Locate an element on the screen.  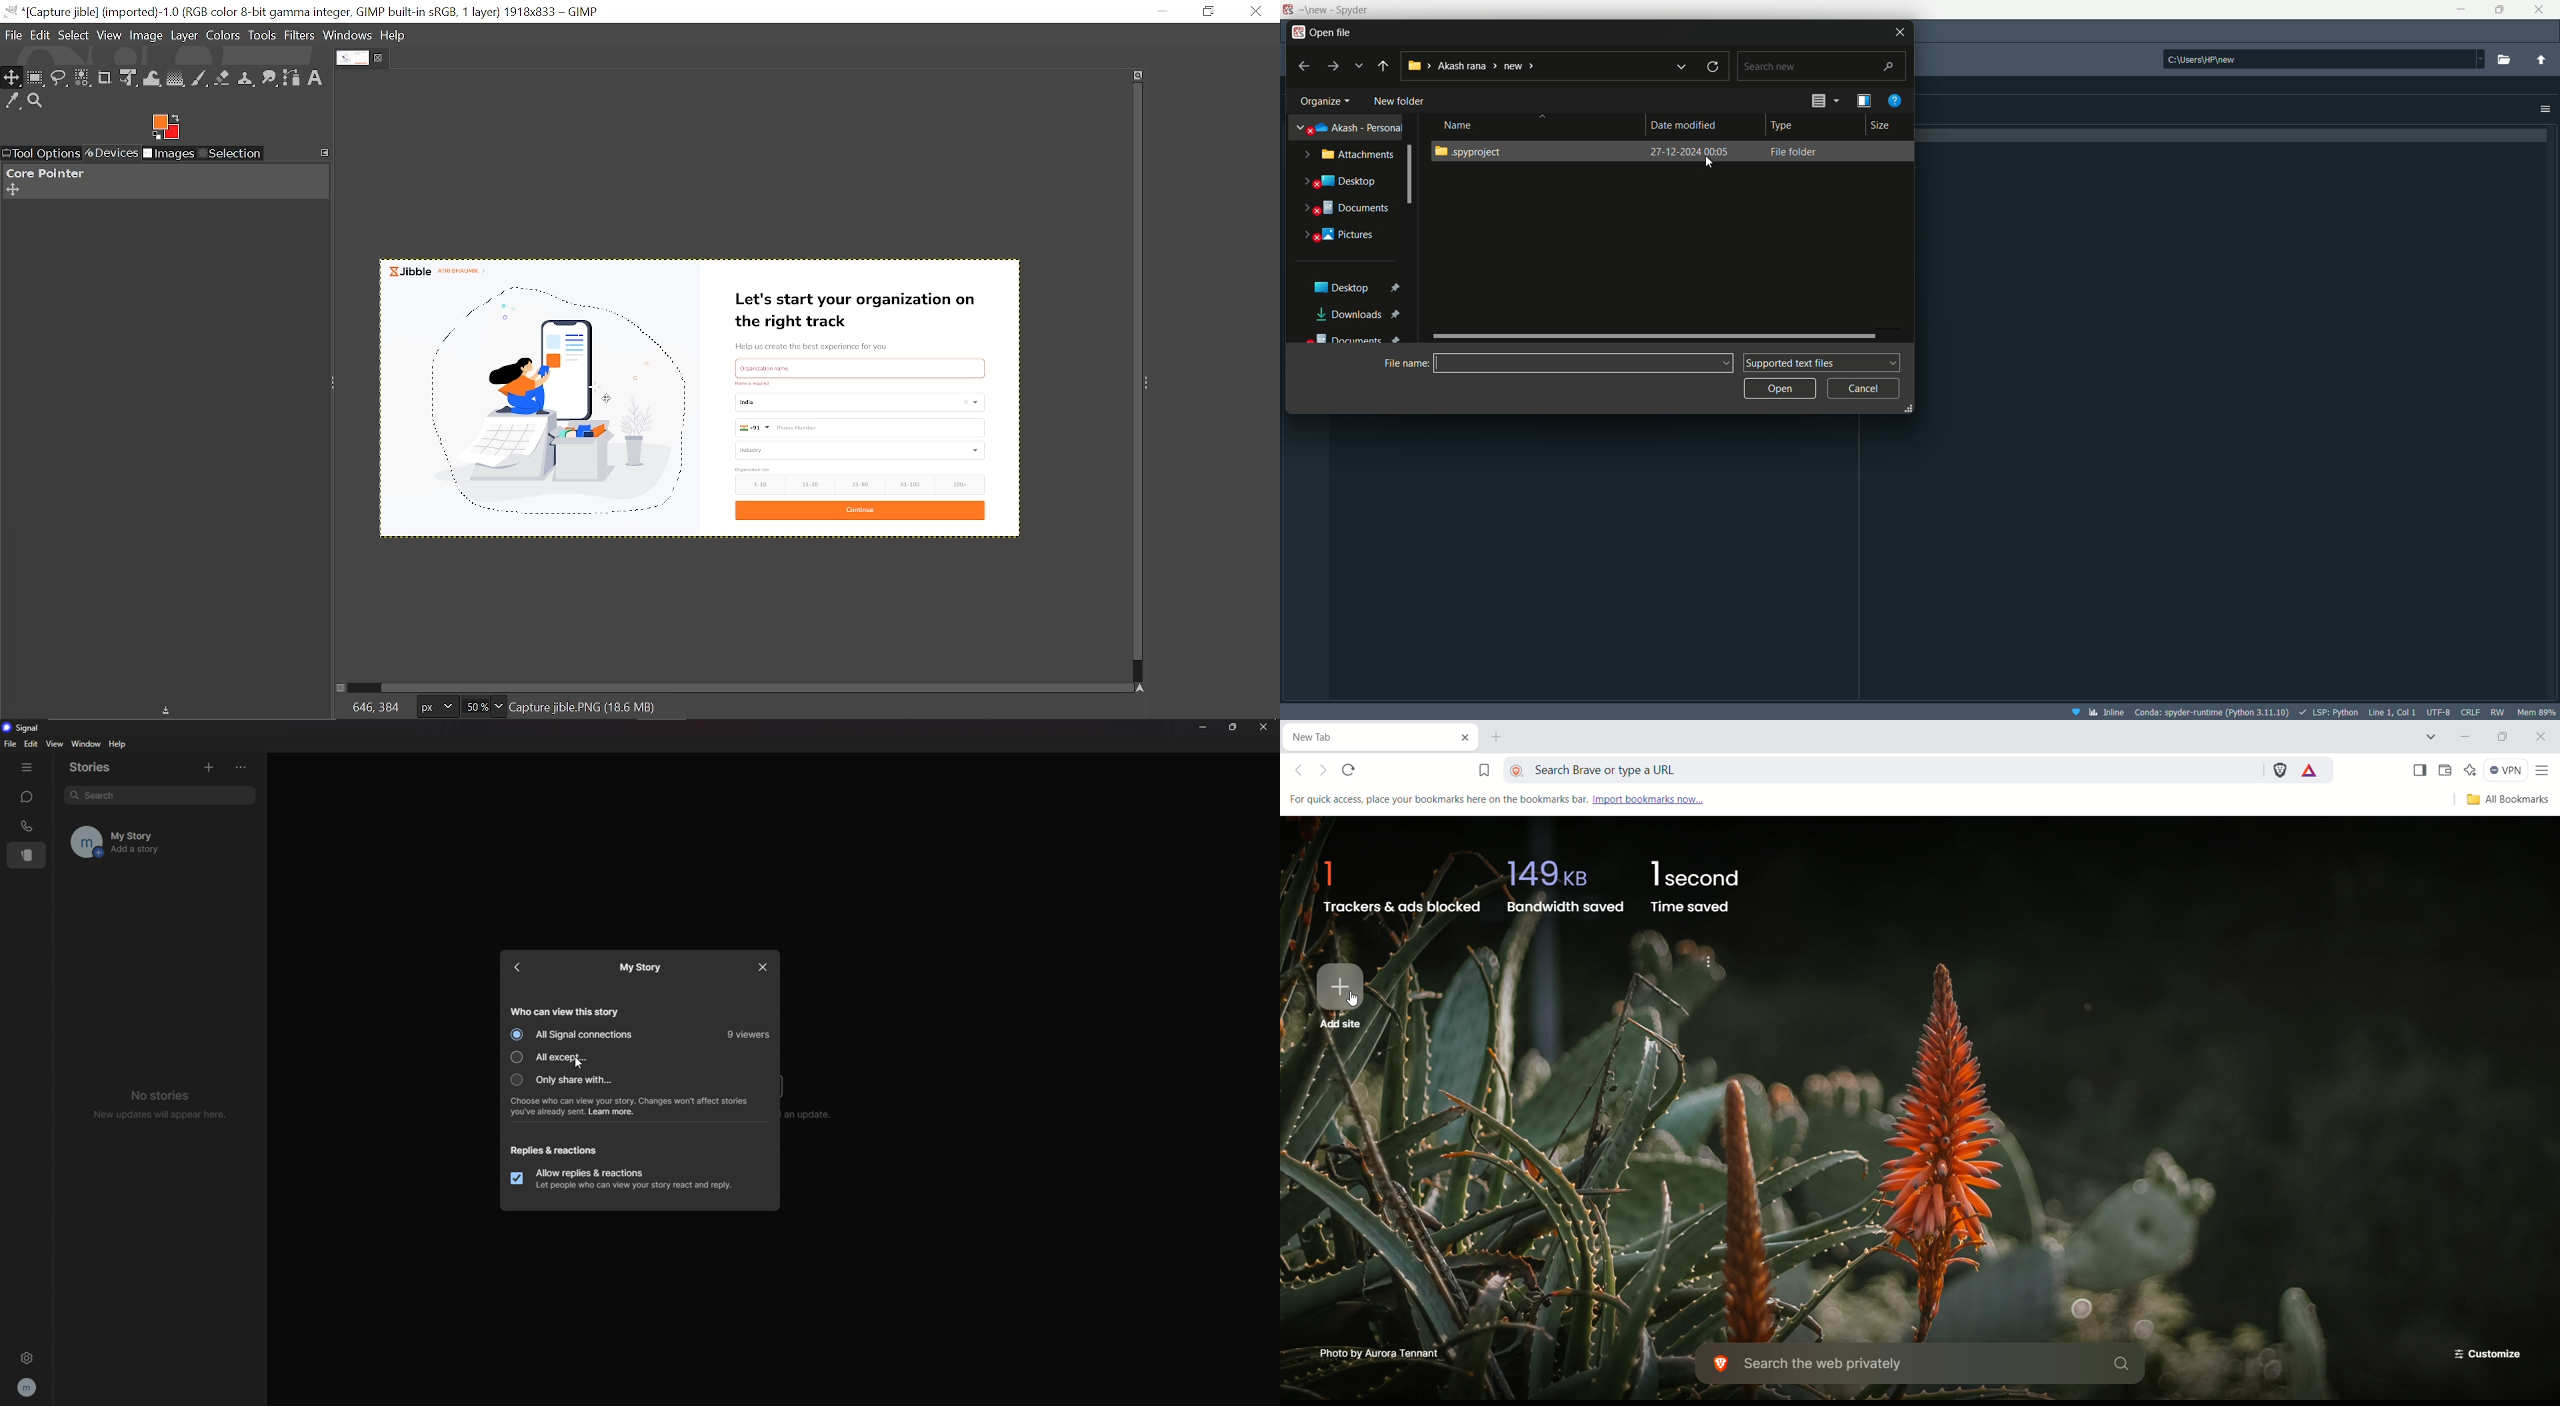
change to parent directory is located at coordinates (2541, 60).